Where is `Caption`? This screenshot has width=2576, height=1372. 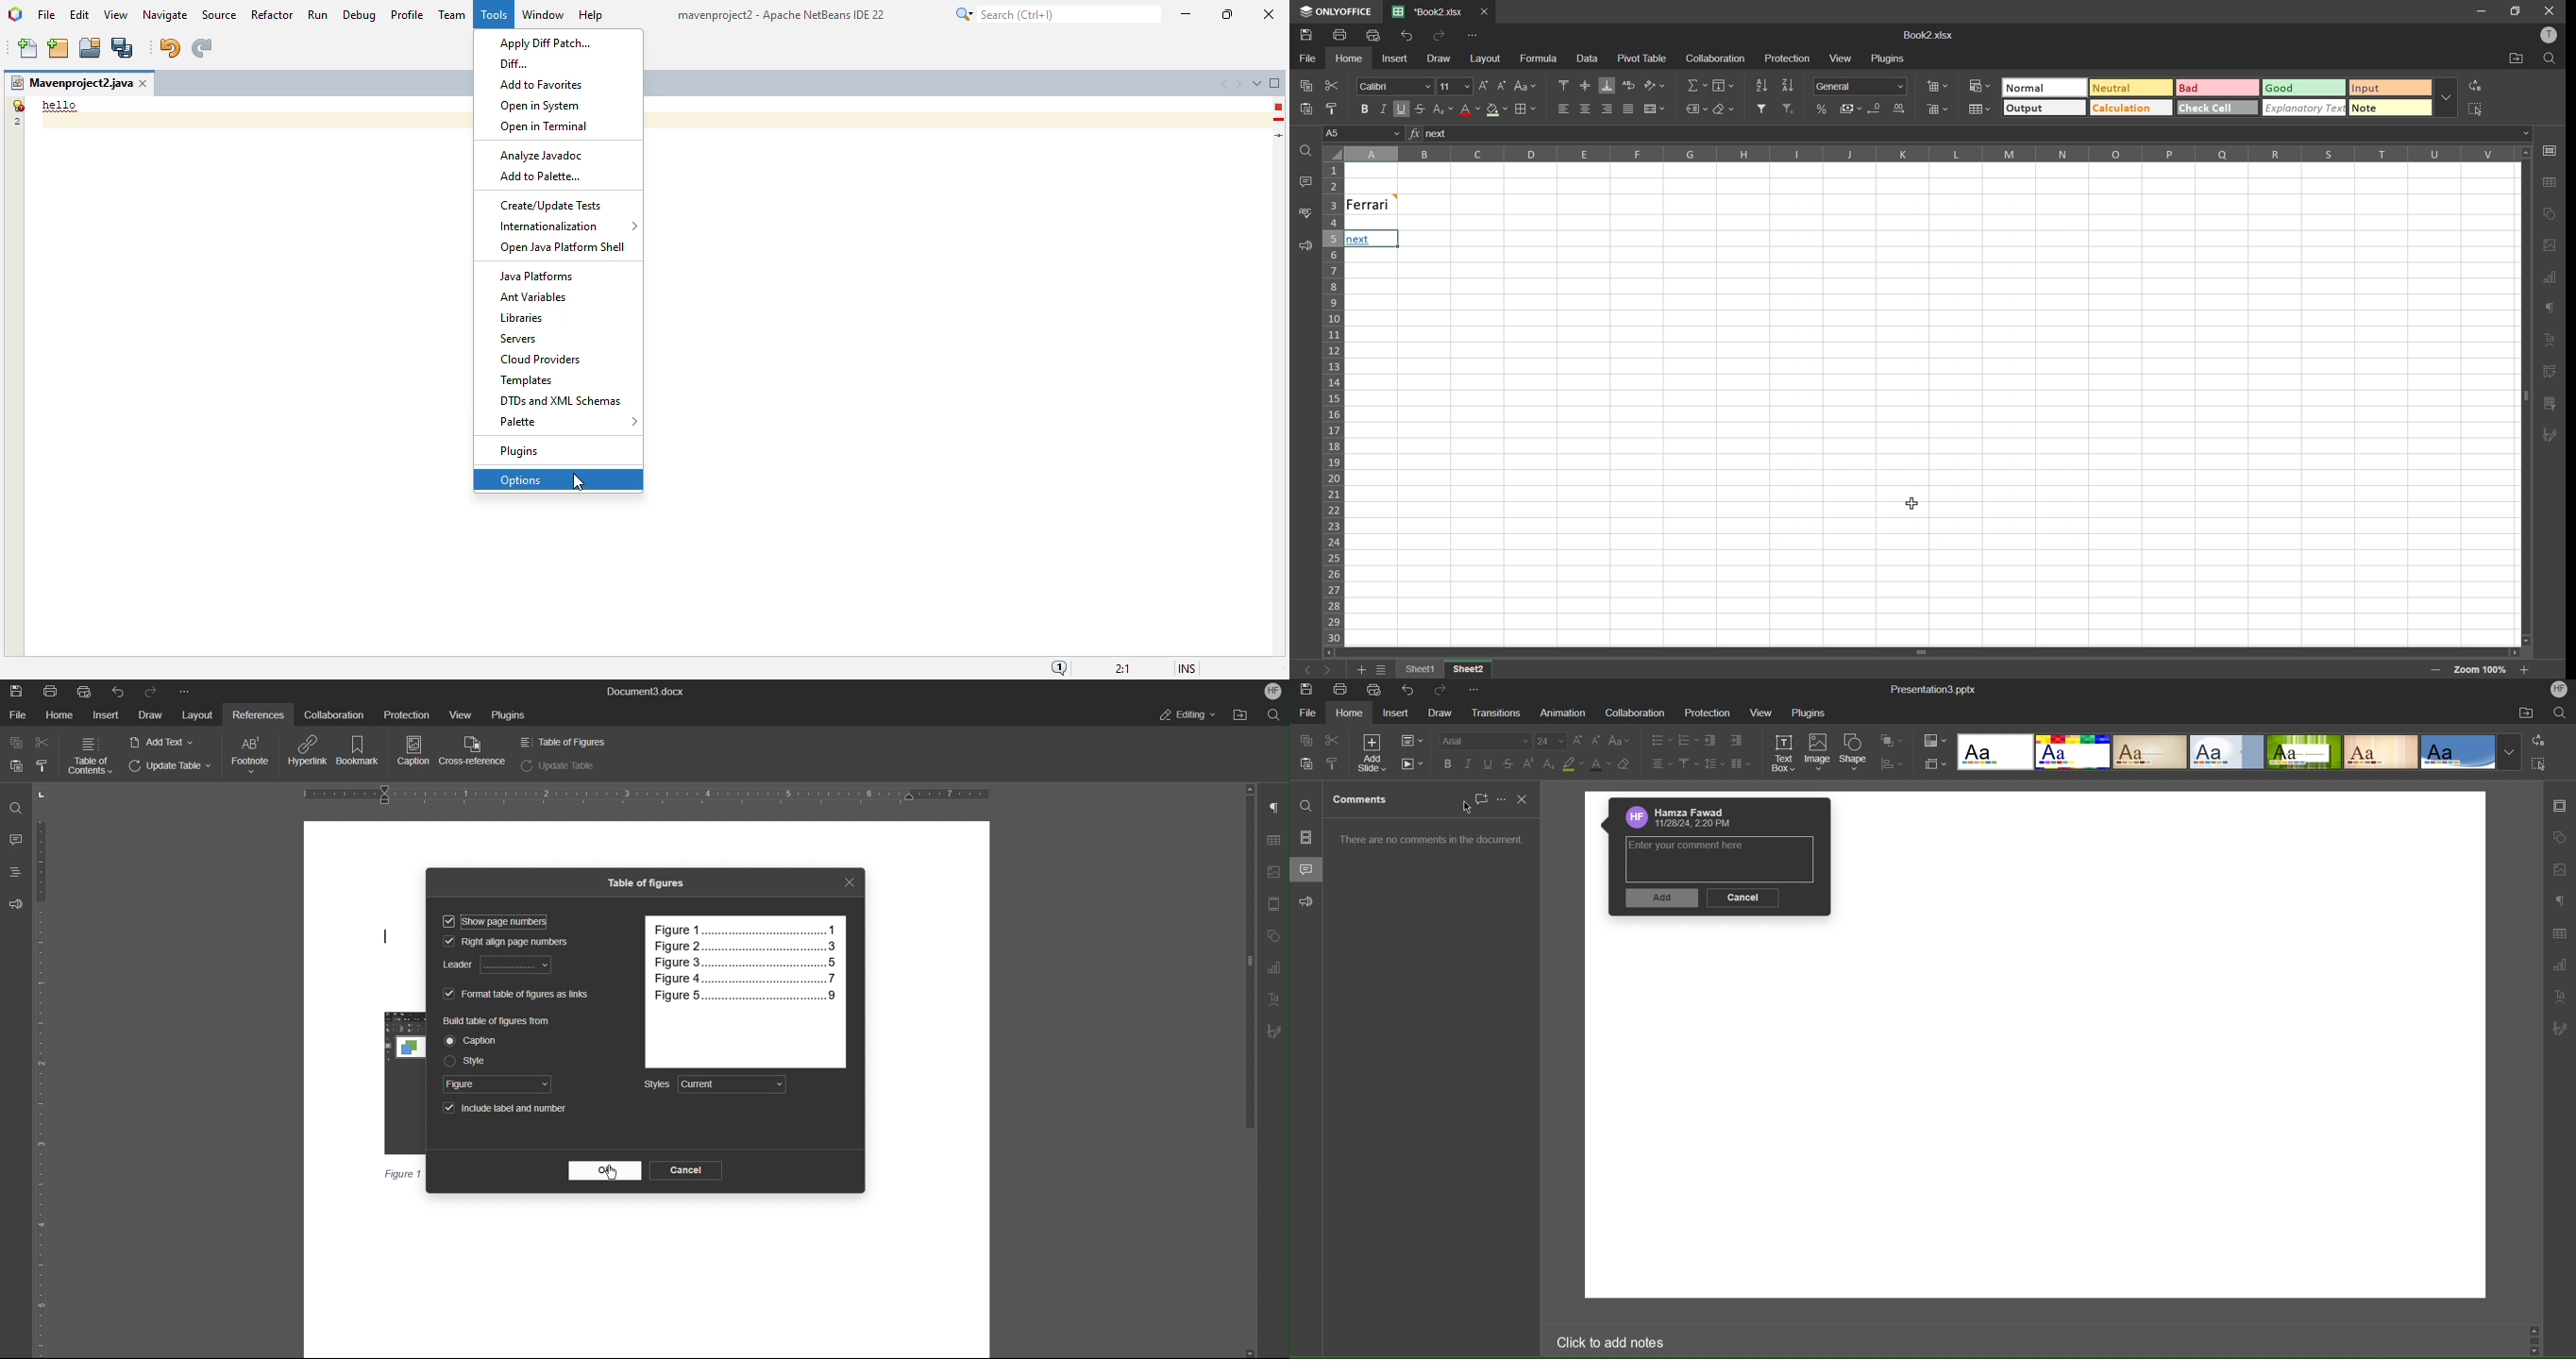 Caption is located at coordinates (412, 752).